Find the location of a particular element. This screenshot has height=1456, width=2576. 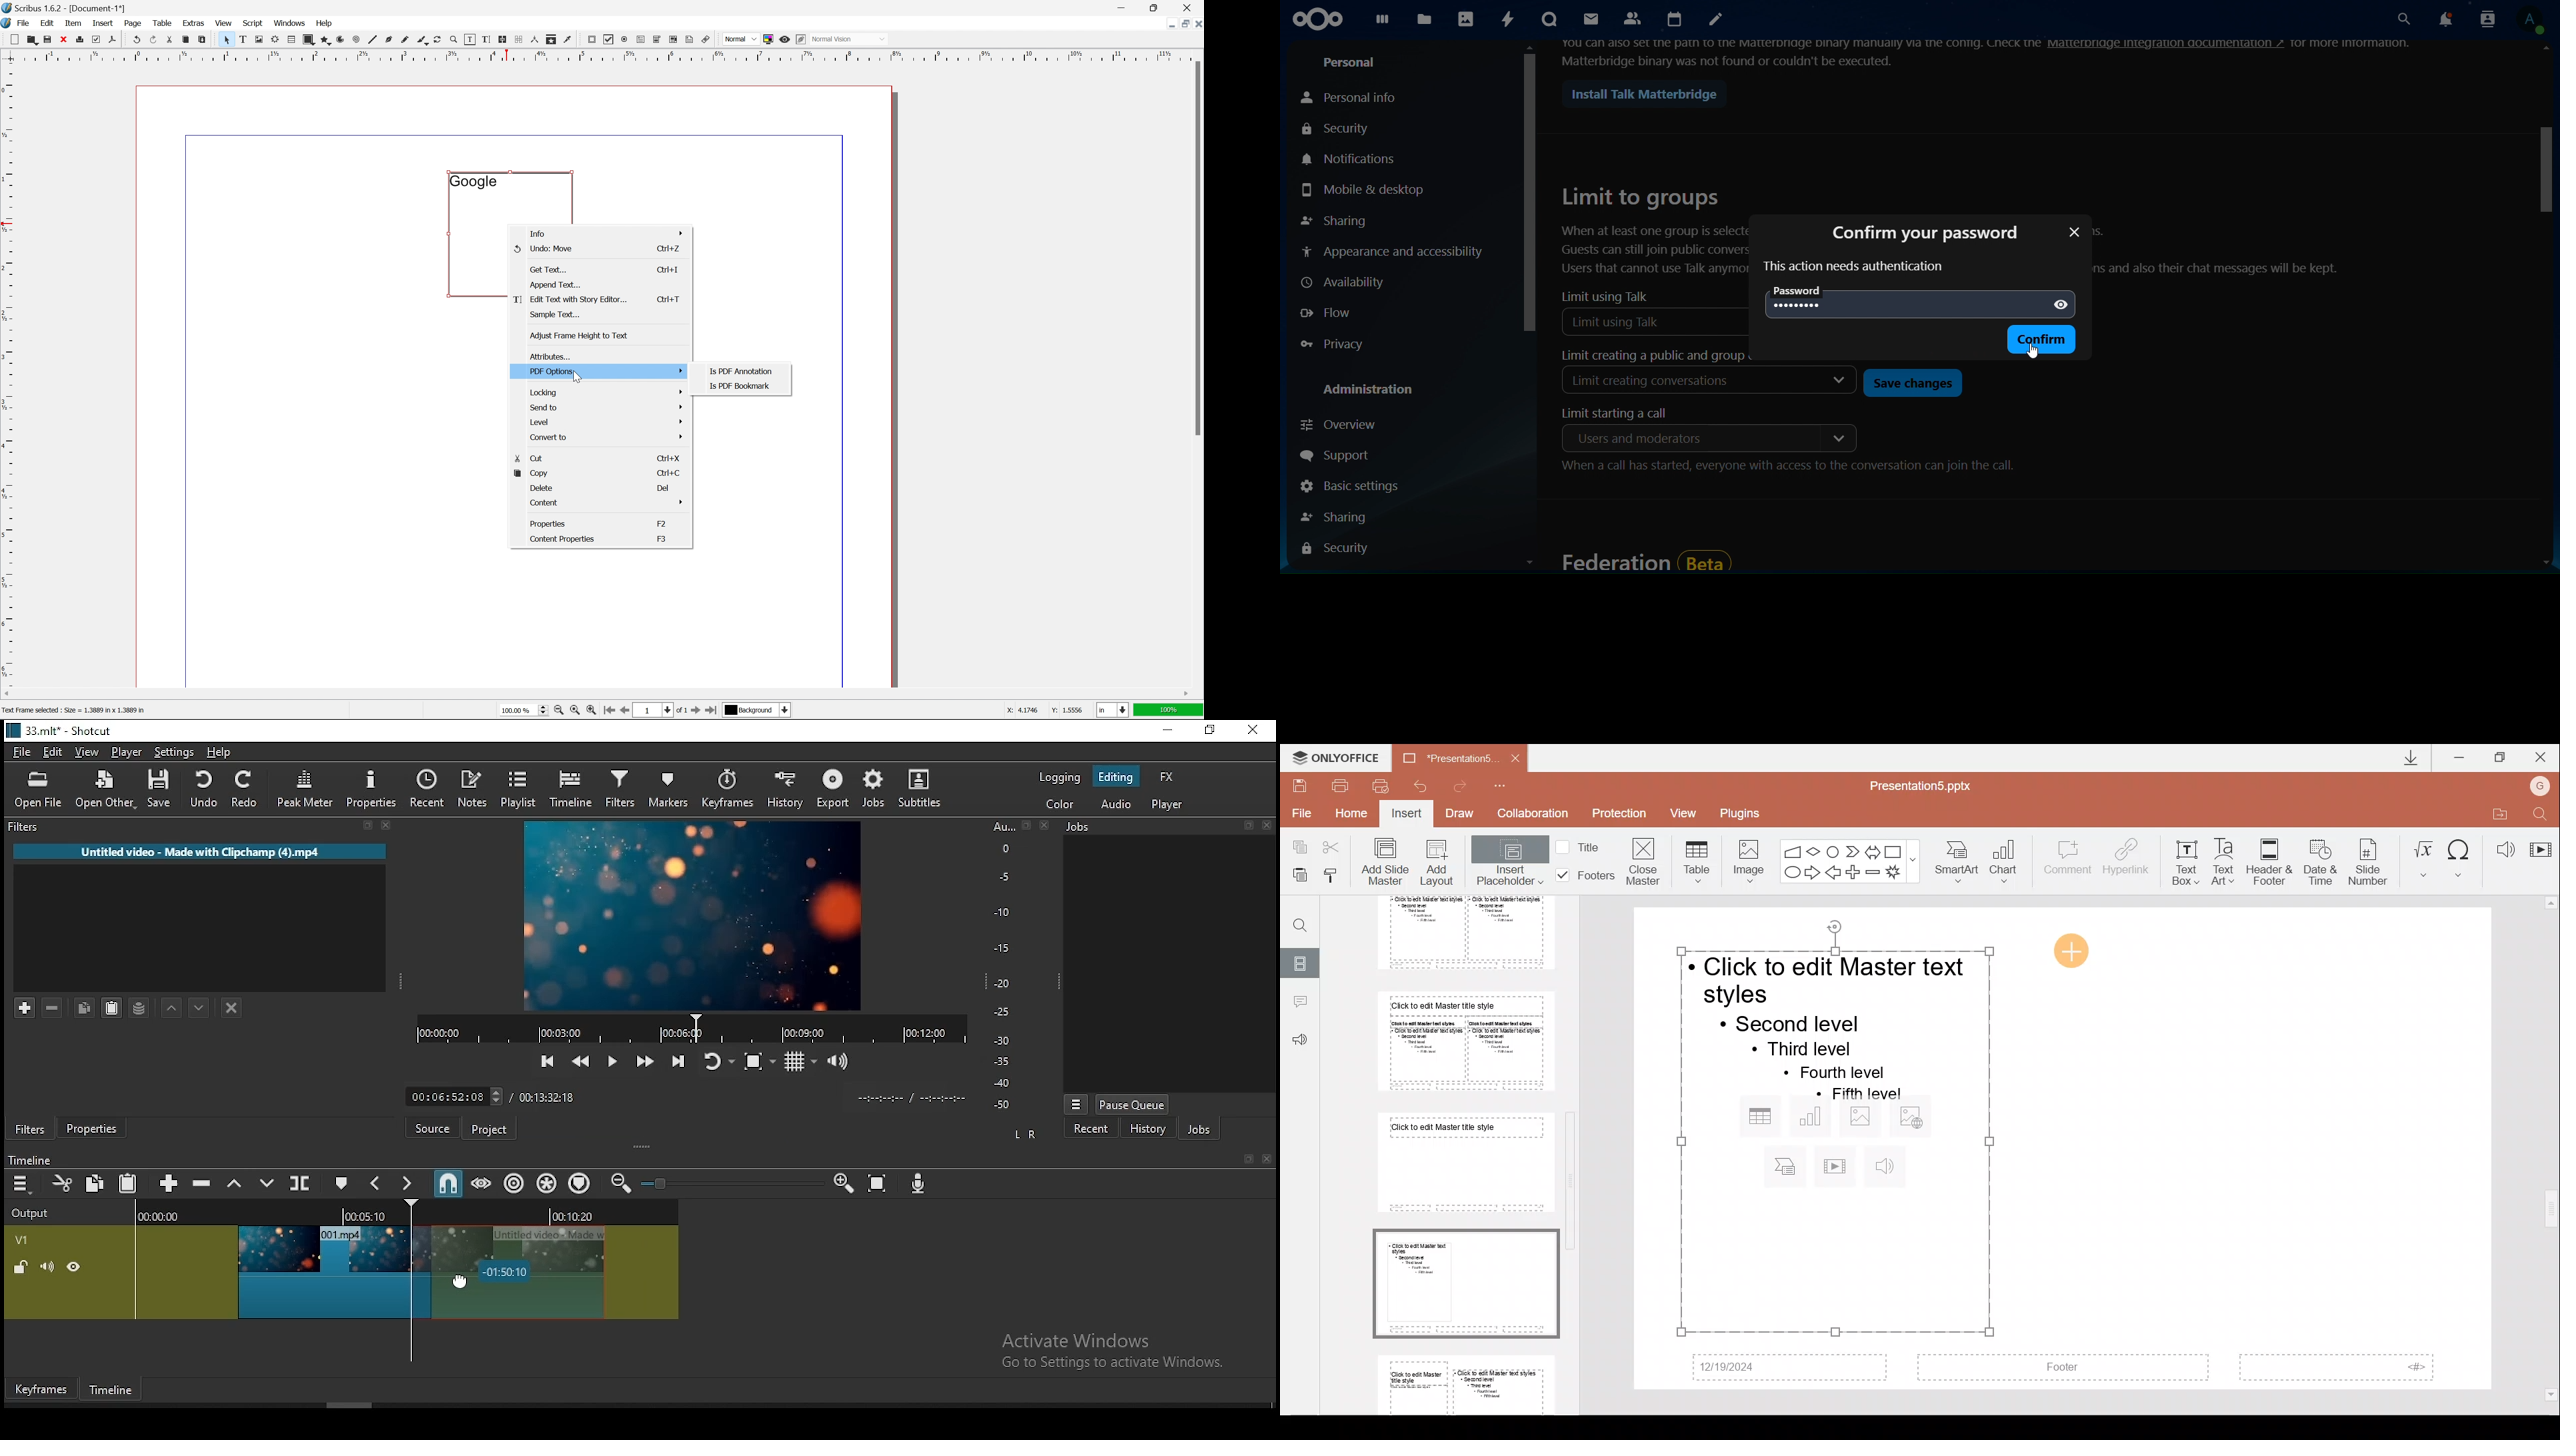

convert to is located at coordinates (608, 436).